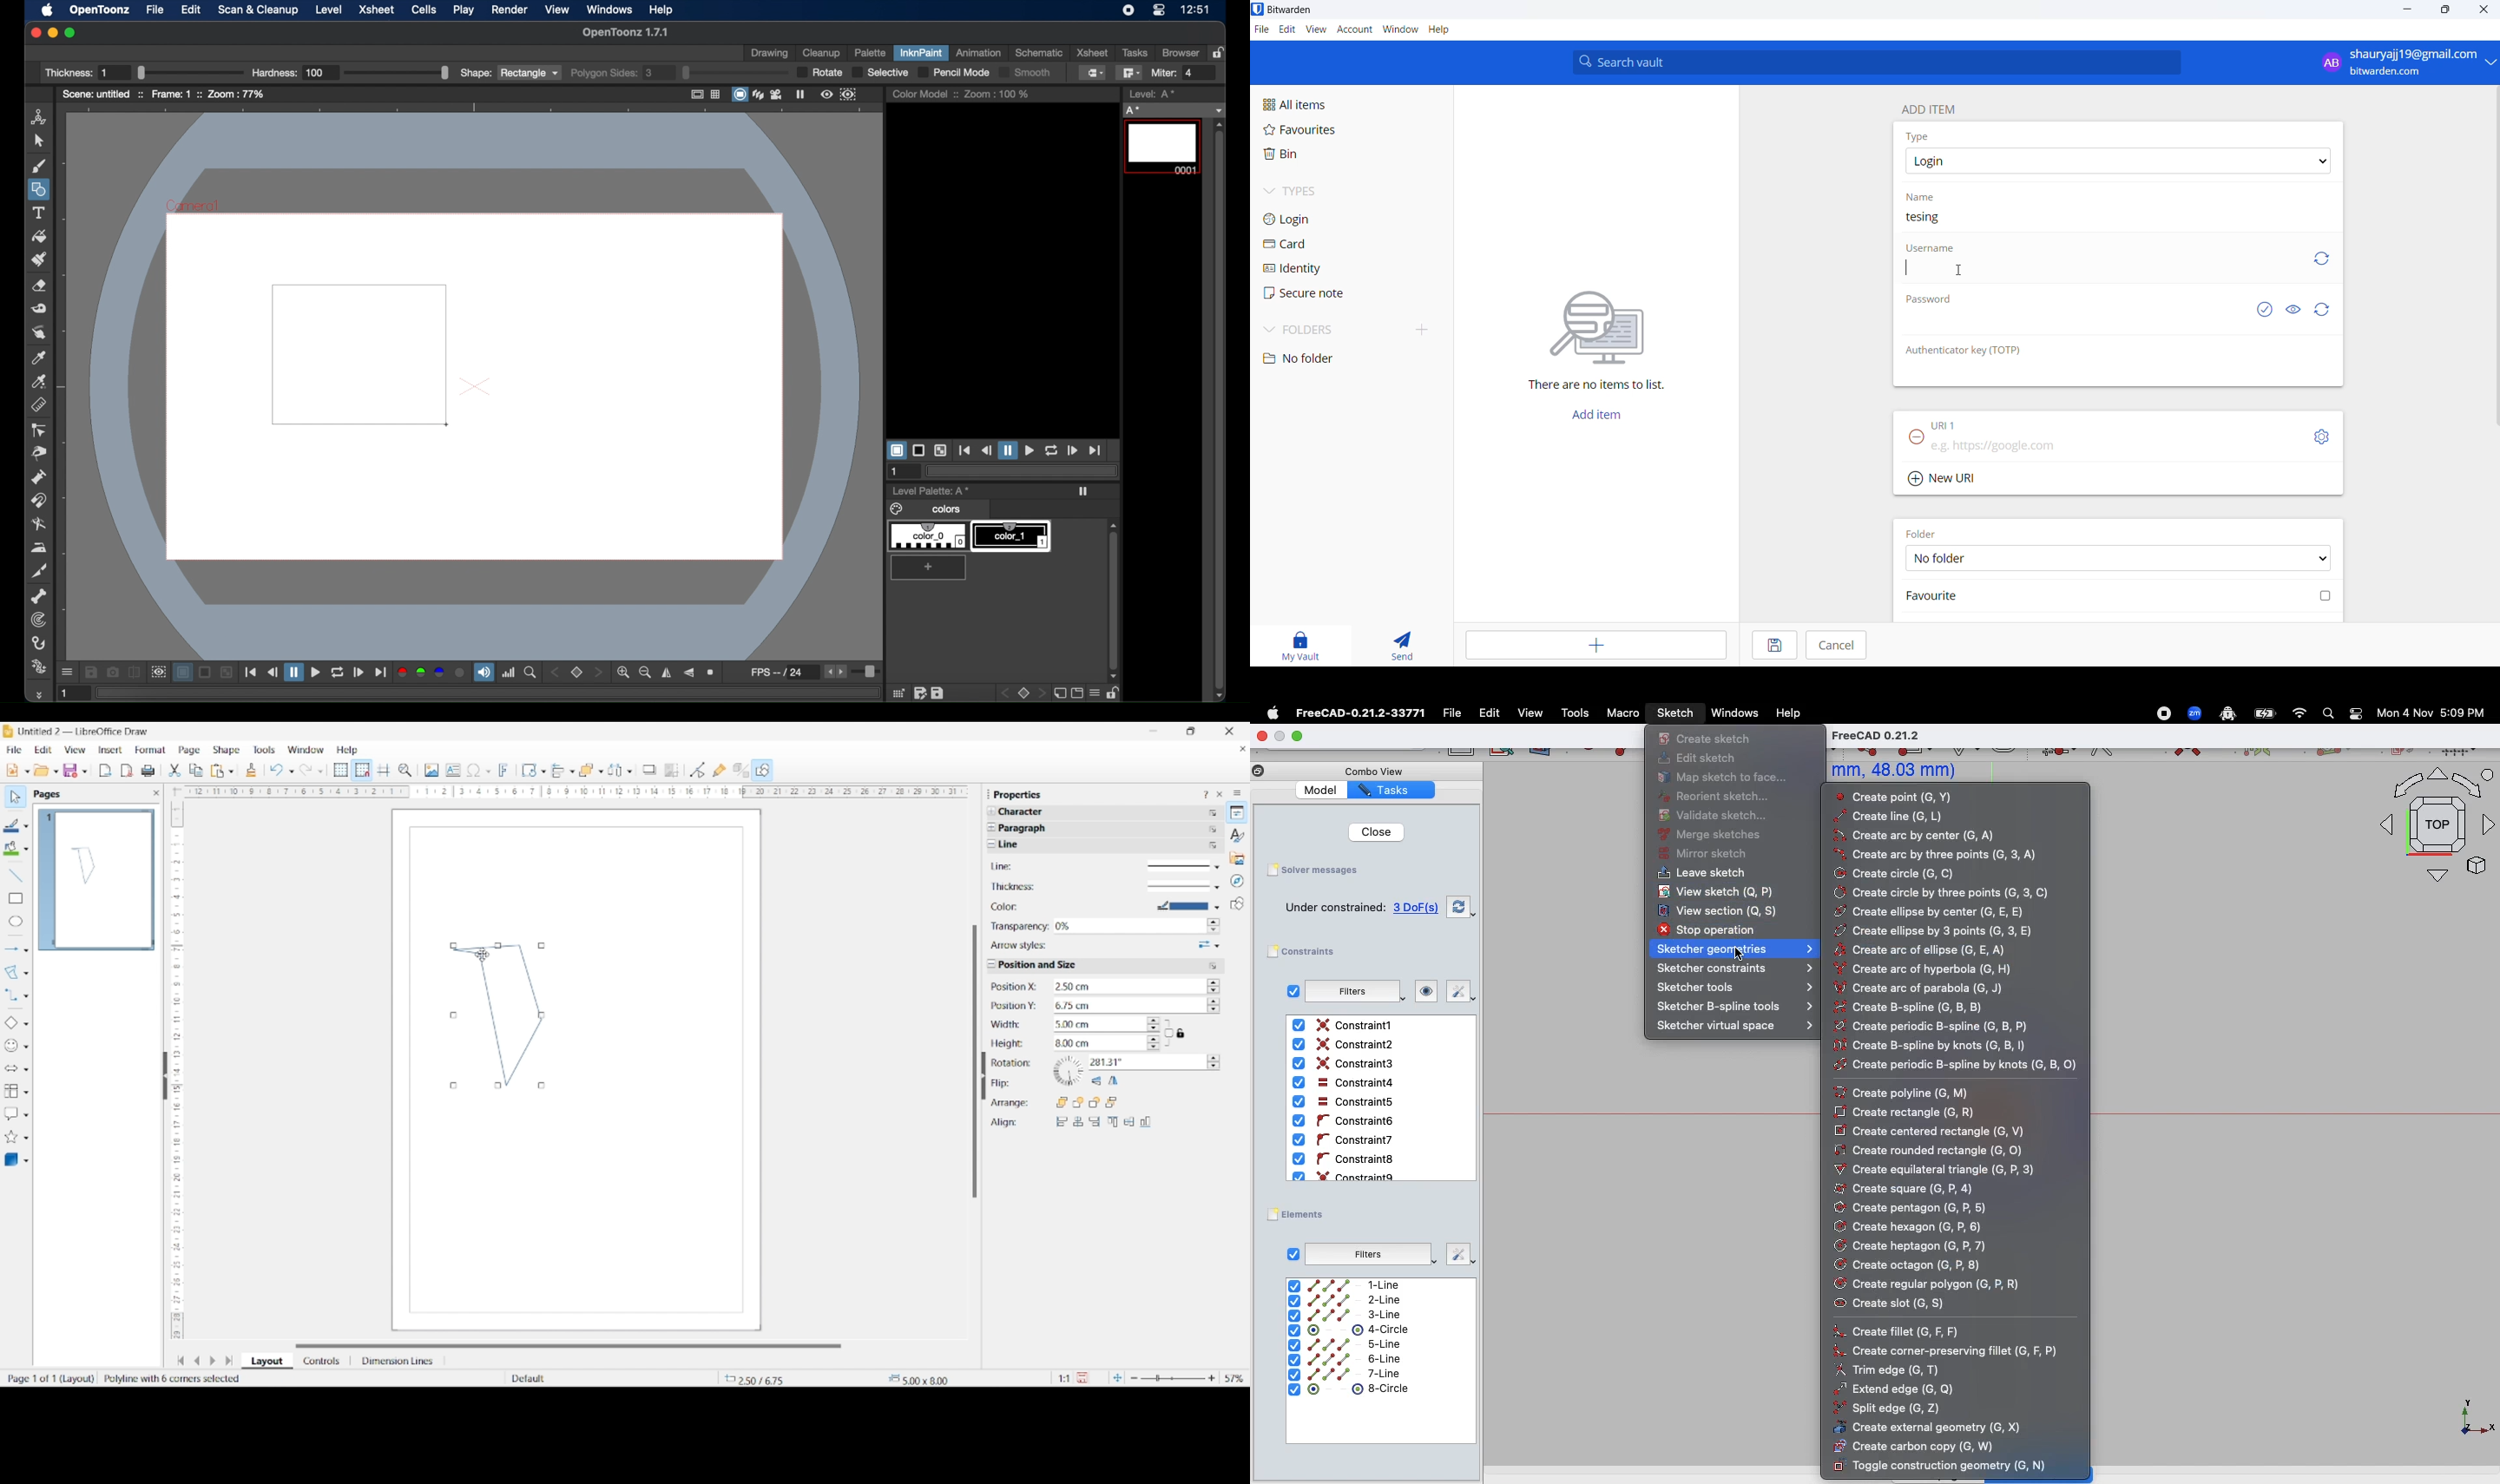 The image size is (2520, 1484). Describe the element at coordinates (870, 54) in the screenshot. I see `palette` at that location.